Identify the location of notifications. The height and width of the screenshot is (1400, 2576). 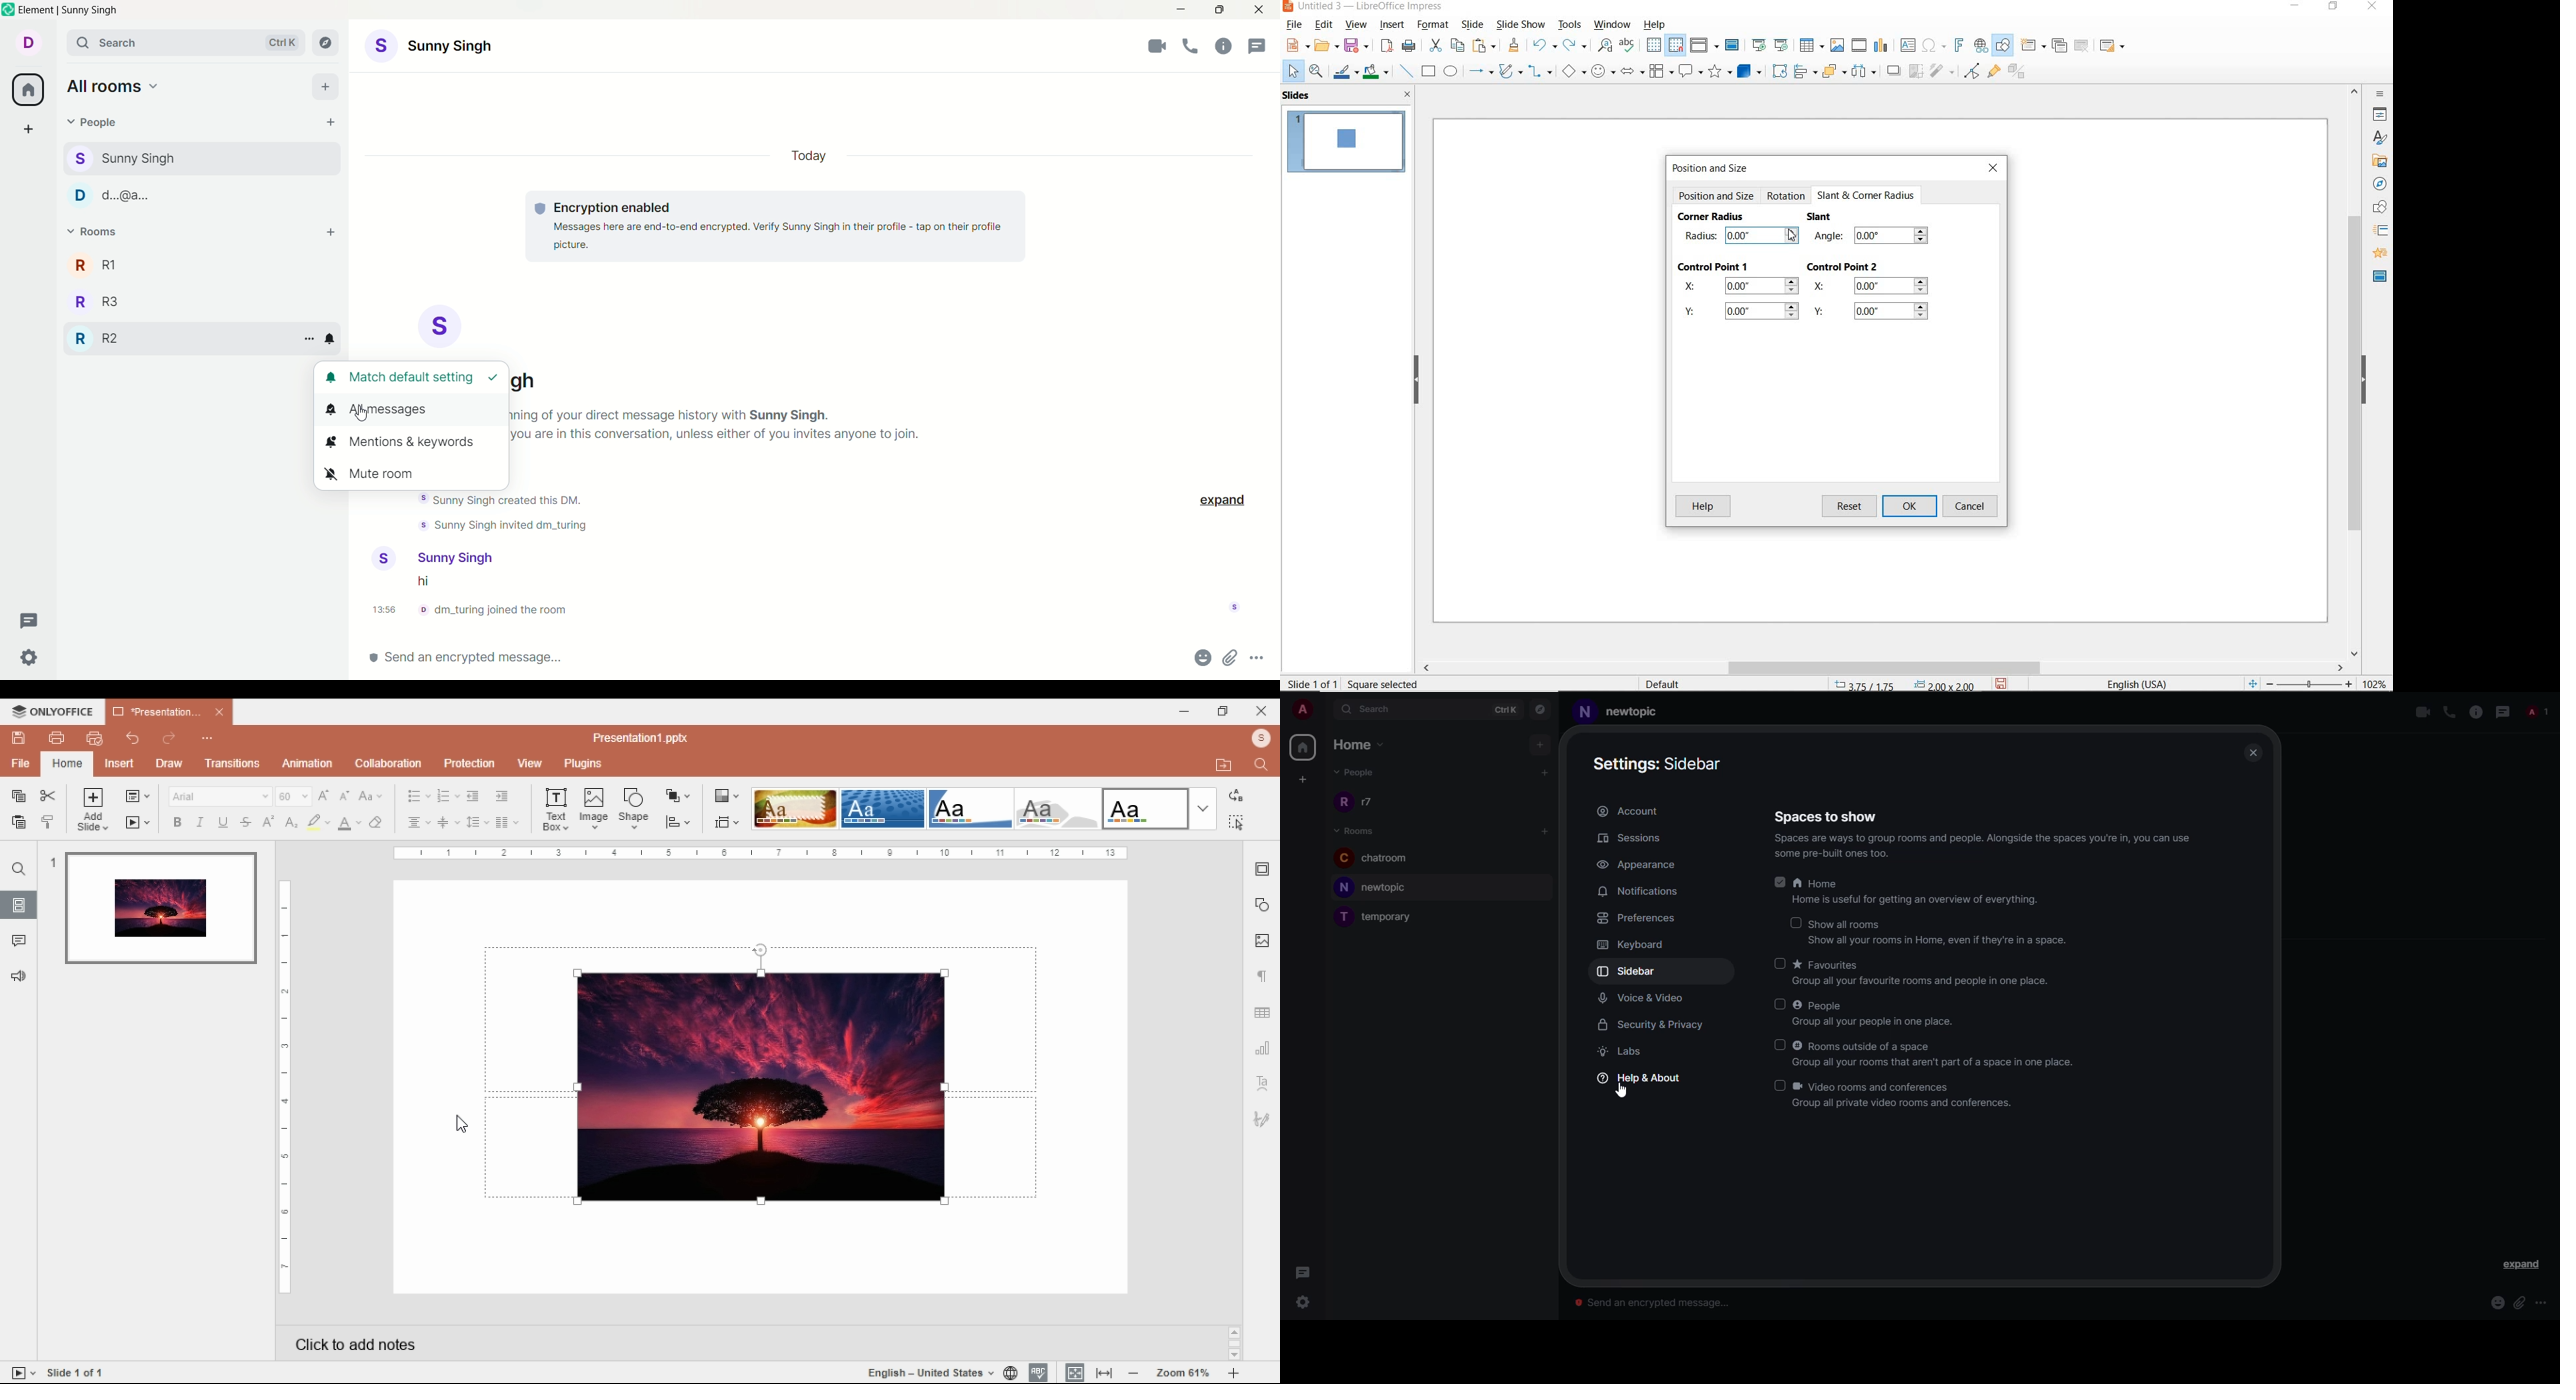
(1642, 891).